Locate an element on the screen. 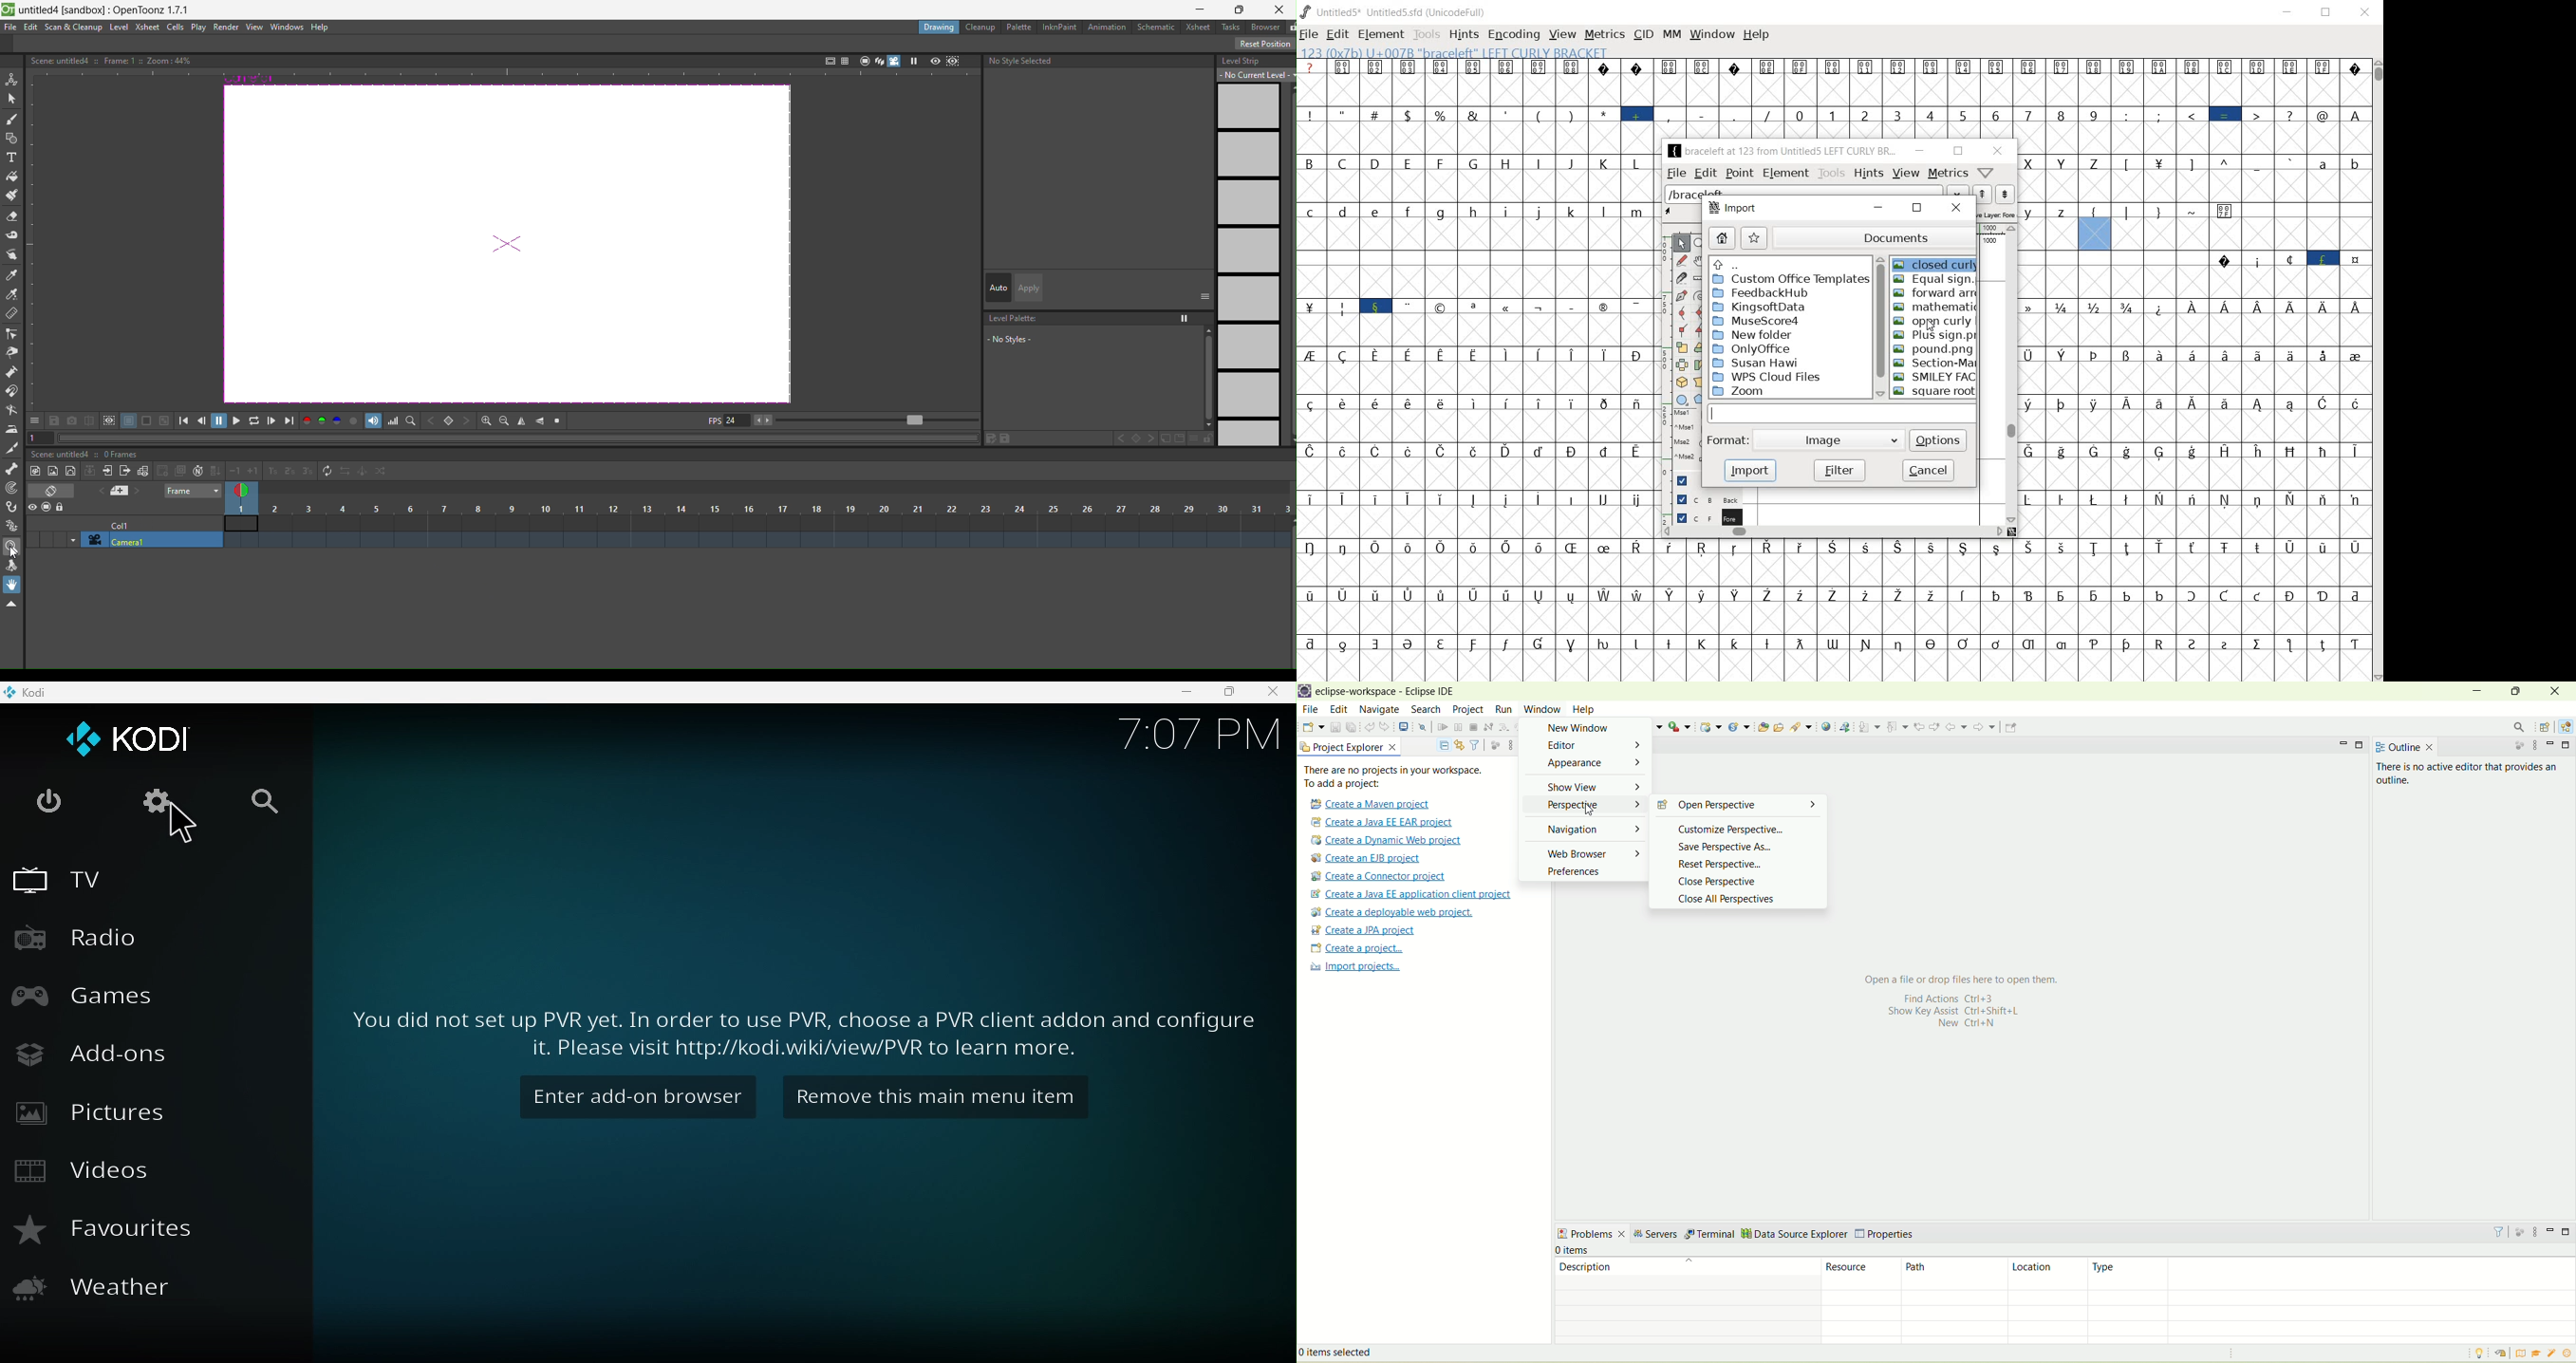 The height and width of the screenshot is (1372, 2576). format is located at coordinates (1726, 440).